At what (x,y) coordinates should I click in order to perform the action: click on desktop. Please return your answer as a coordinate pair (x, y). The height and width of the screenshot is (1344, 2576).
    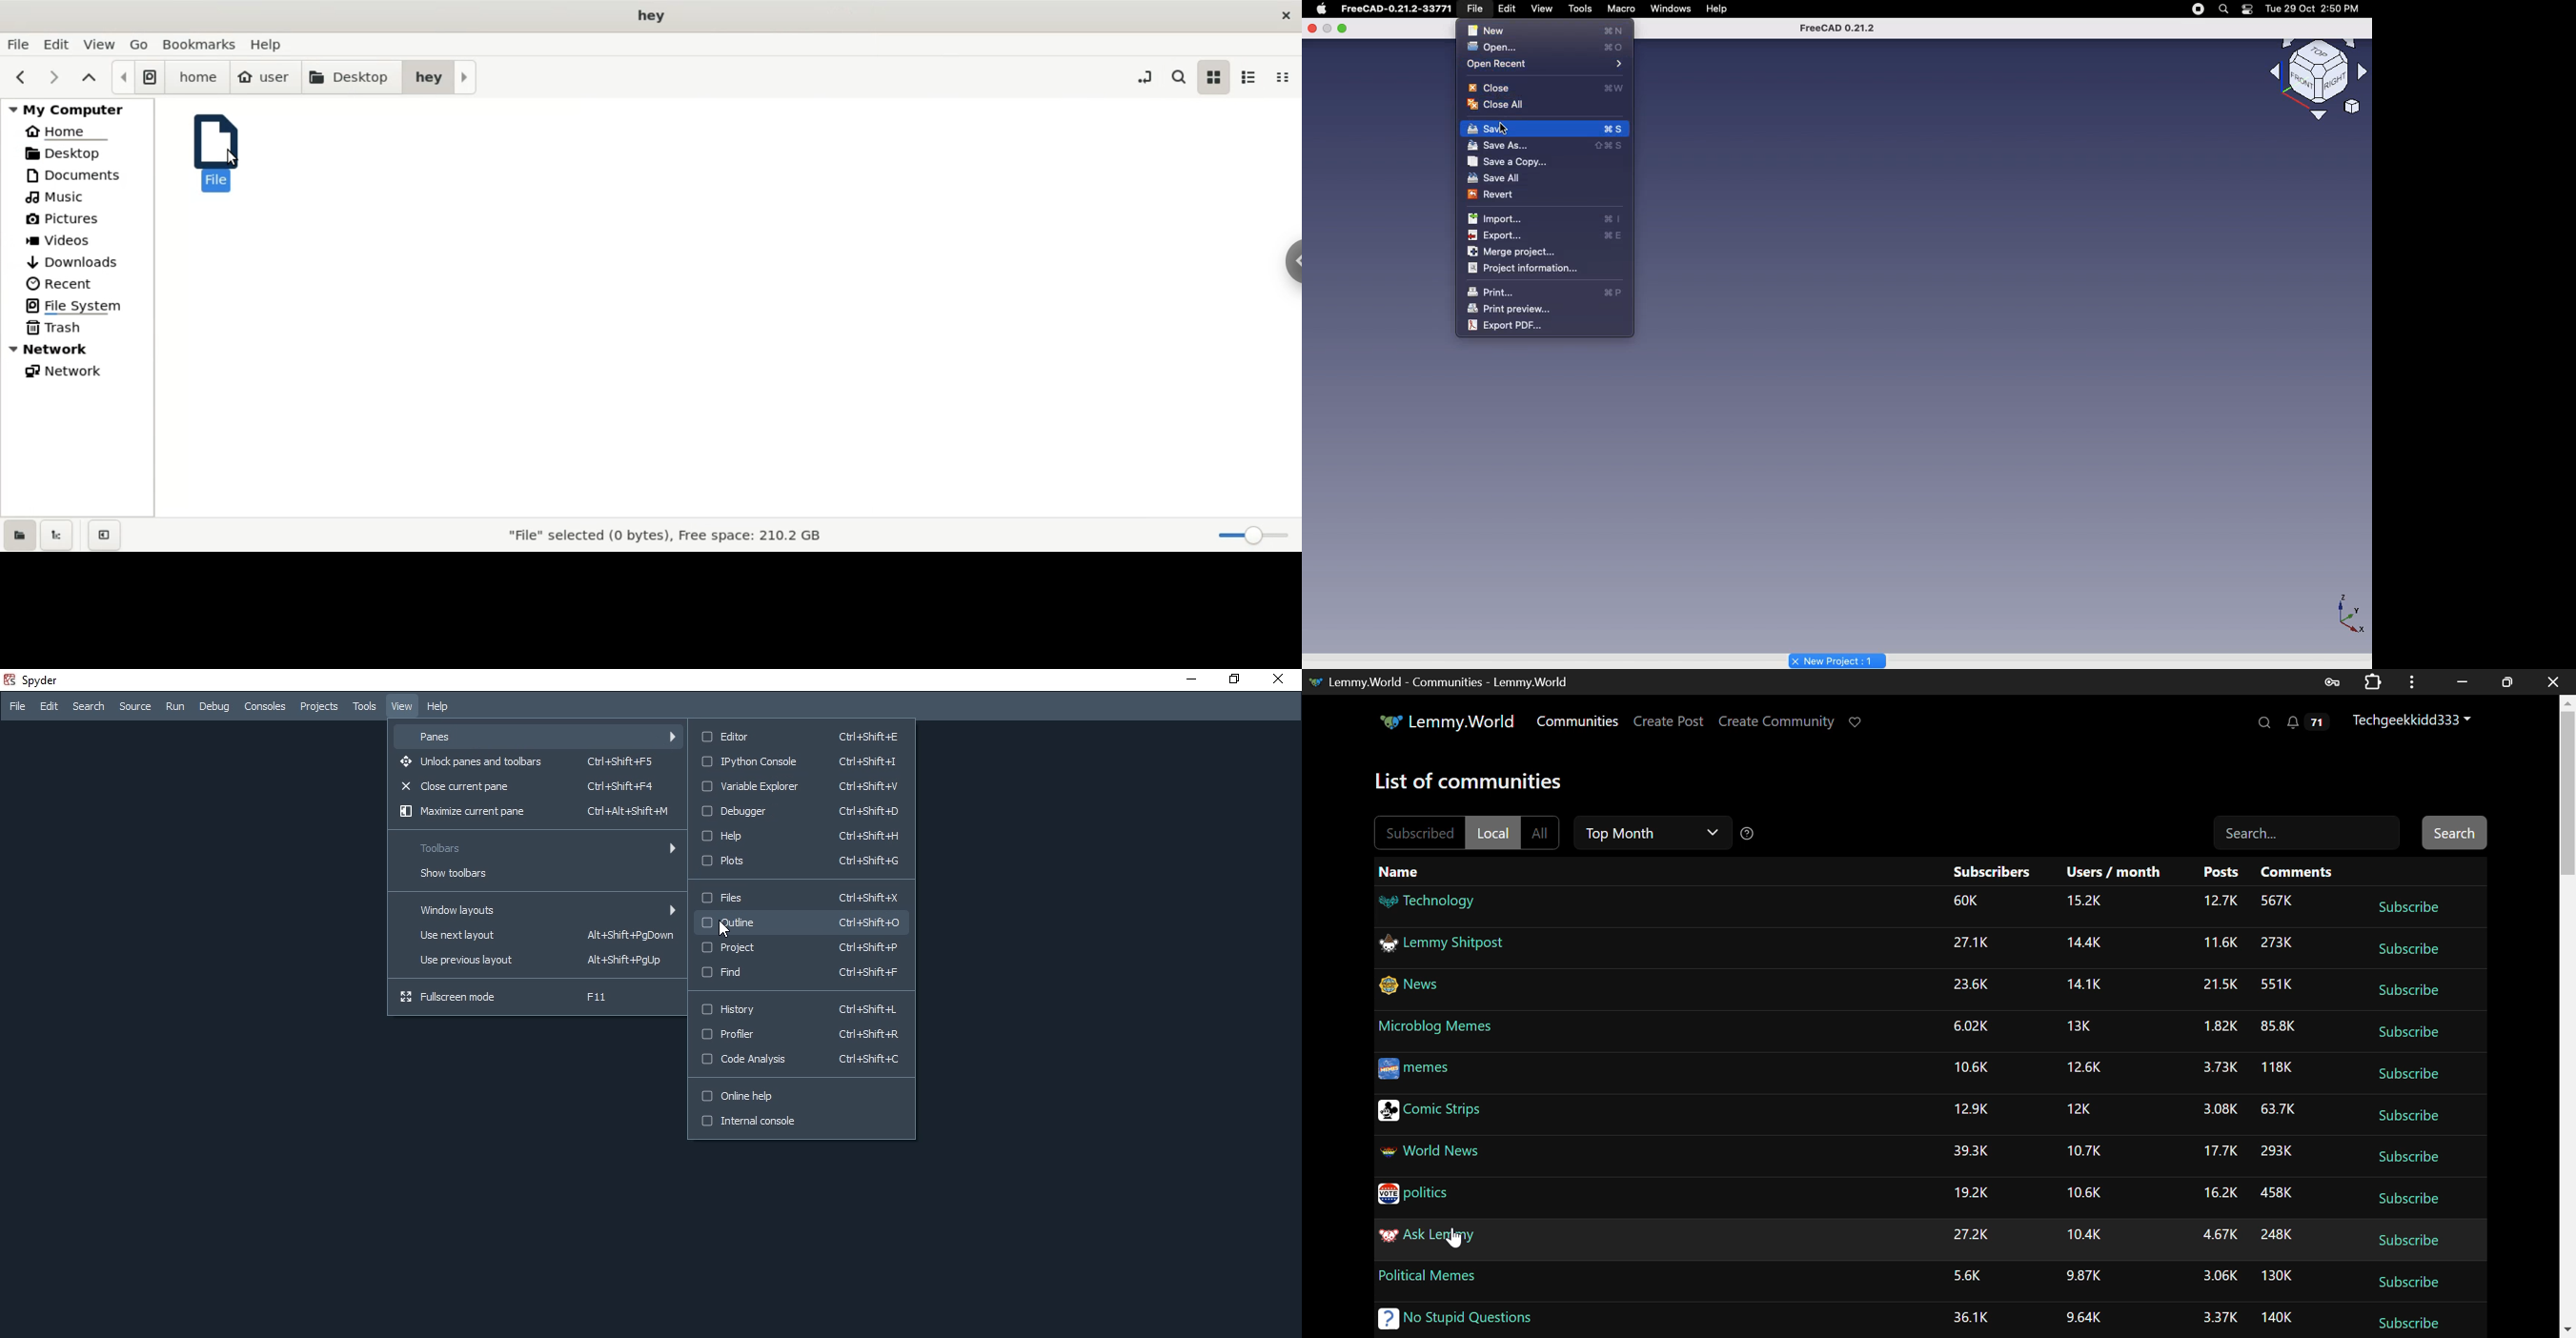
    Looking at the image, I should click on (351, 78).